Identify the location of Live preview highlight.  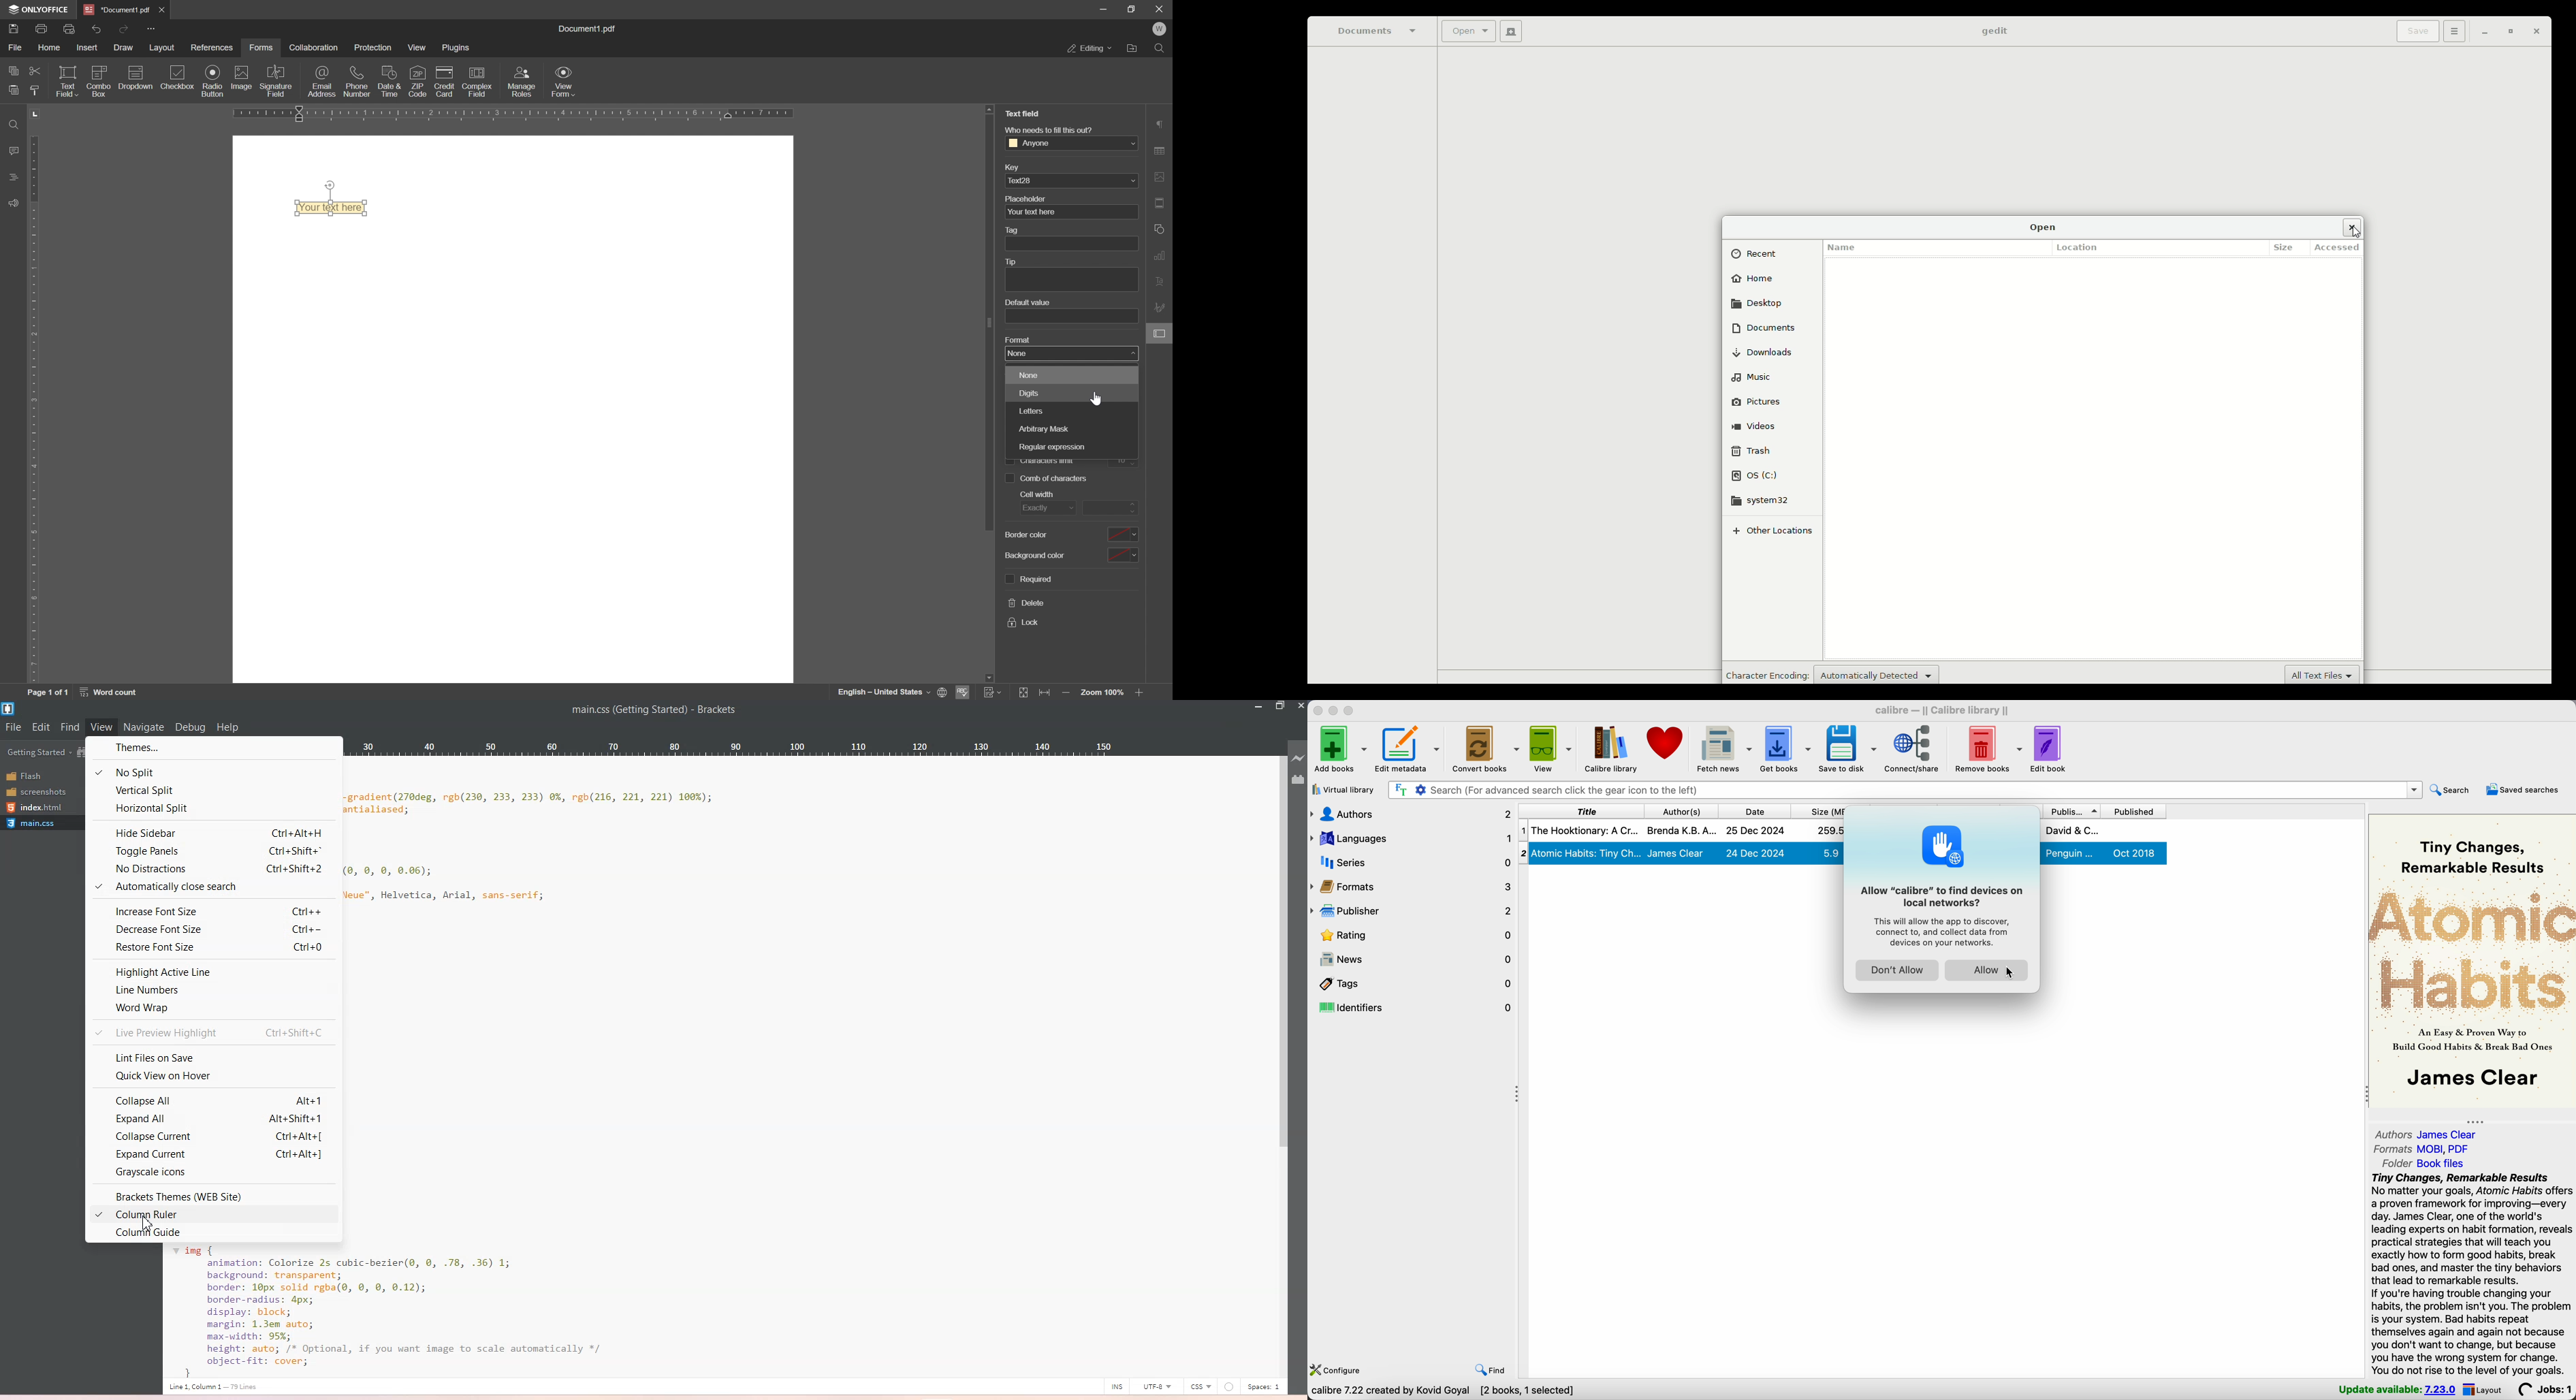
(214, 1032).